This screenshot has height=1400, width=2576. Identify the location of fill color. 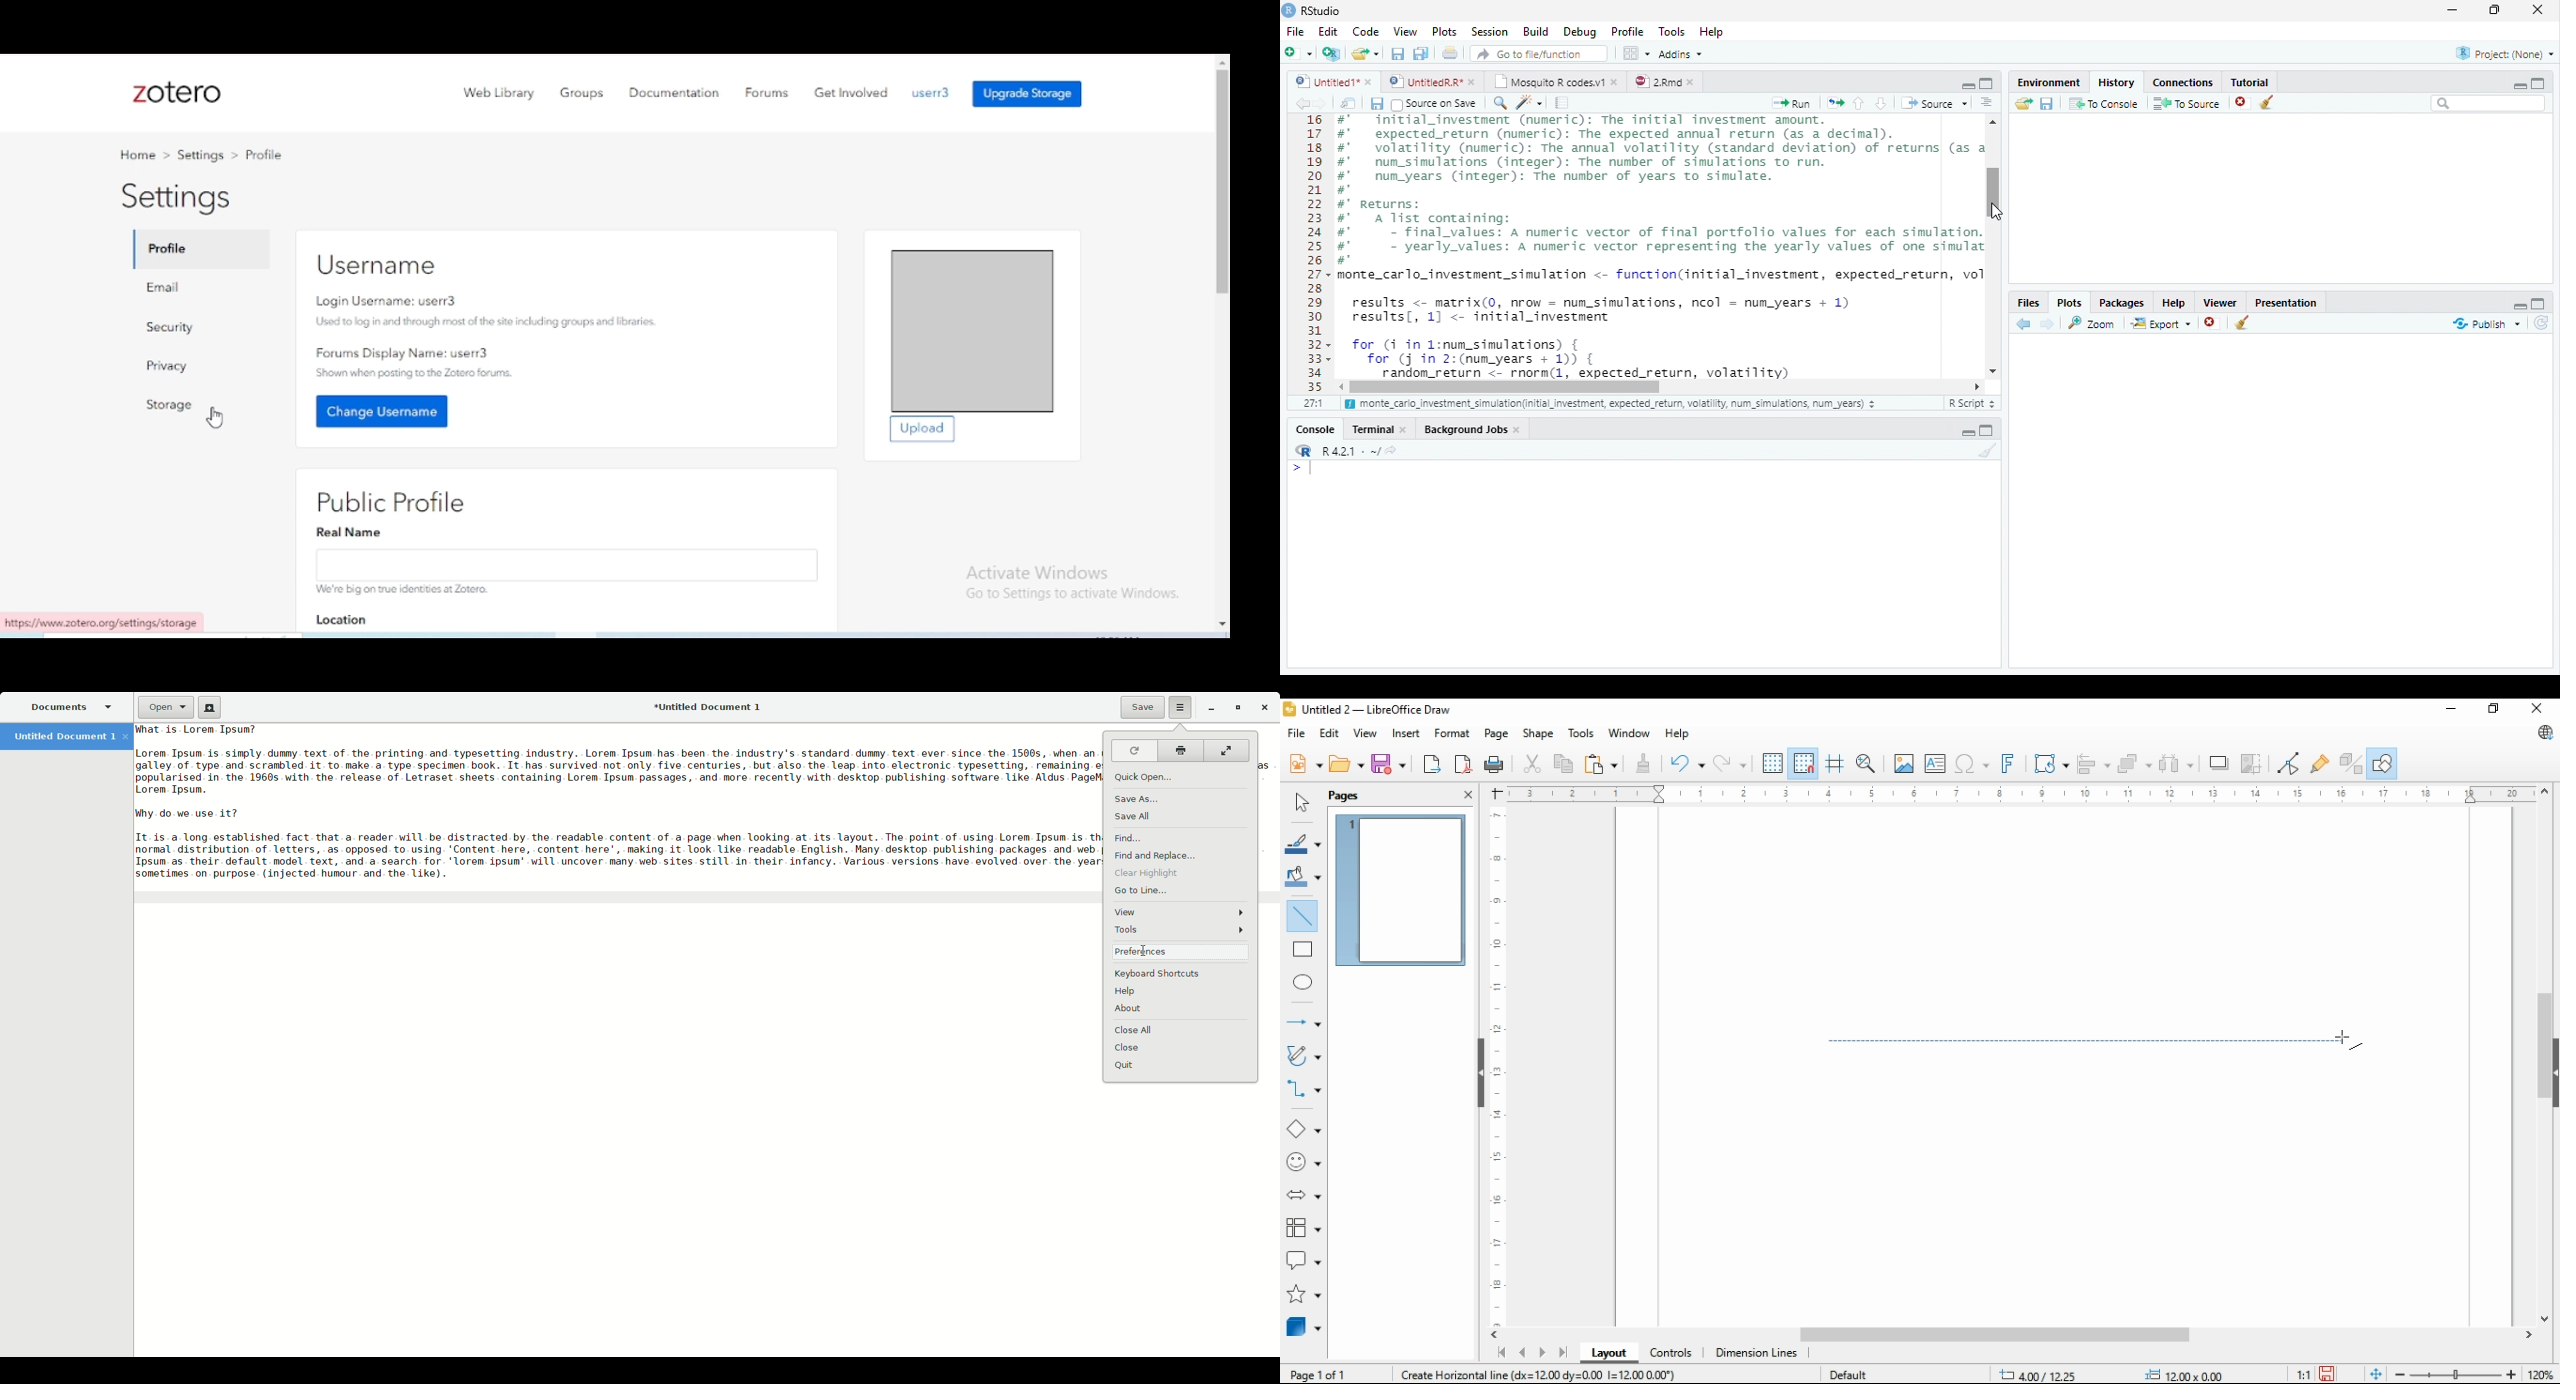
(1303, 875).